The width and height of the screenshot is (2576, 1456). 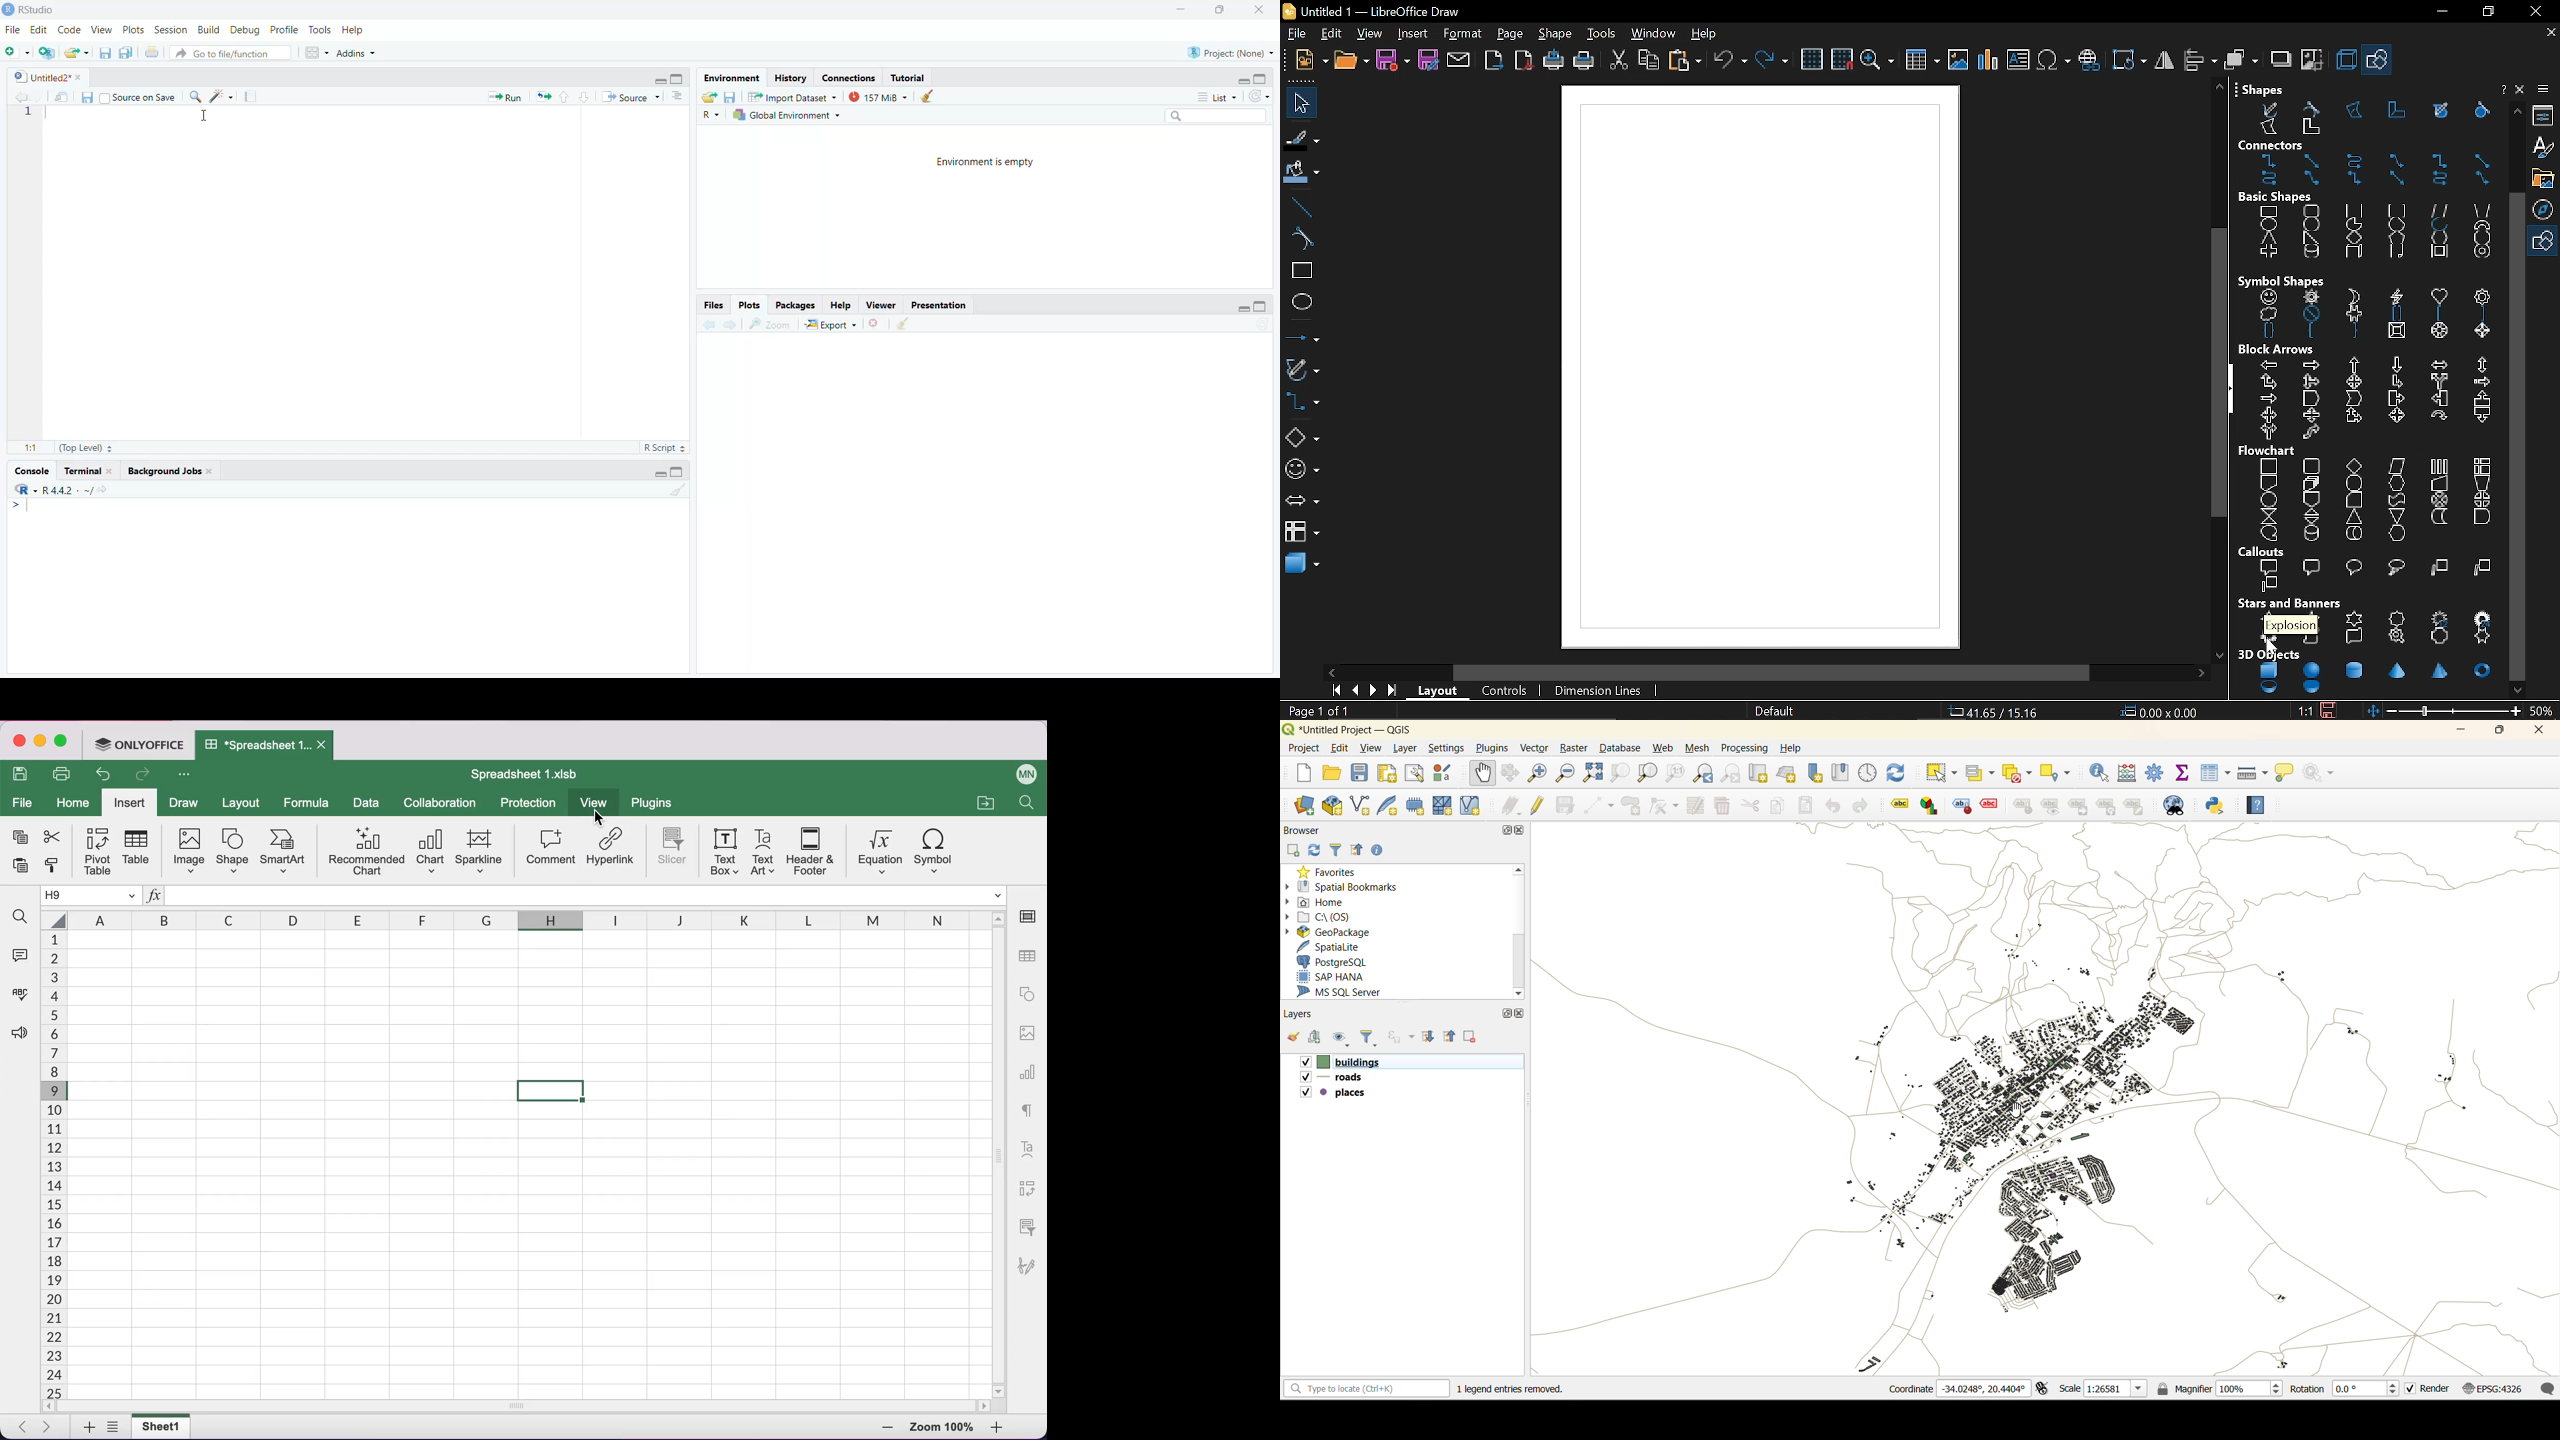 What do you see at coordinates (1245, 79) in the screenshot?
I see `minimize` at bounding box center [1245, 79].